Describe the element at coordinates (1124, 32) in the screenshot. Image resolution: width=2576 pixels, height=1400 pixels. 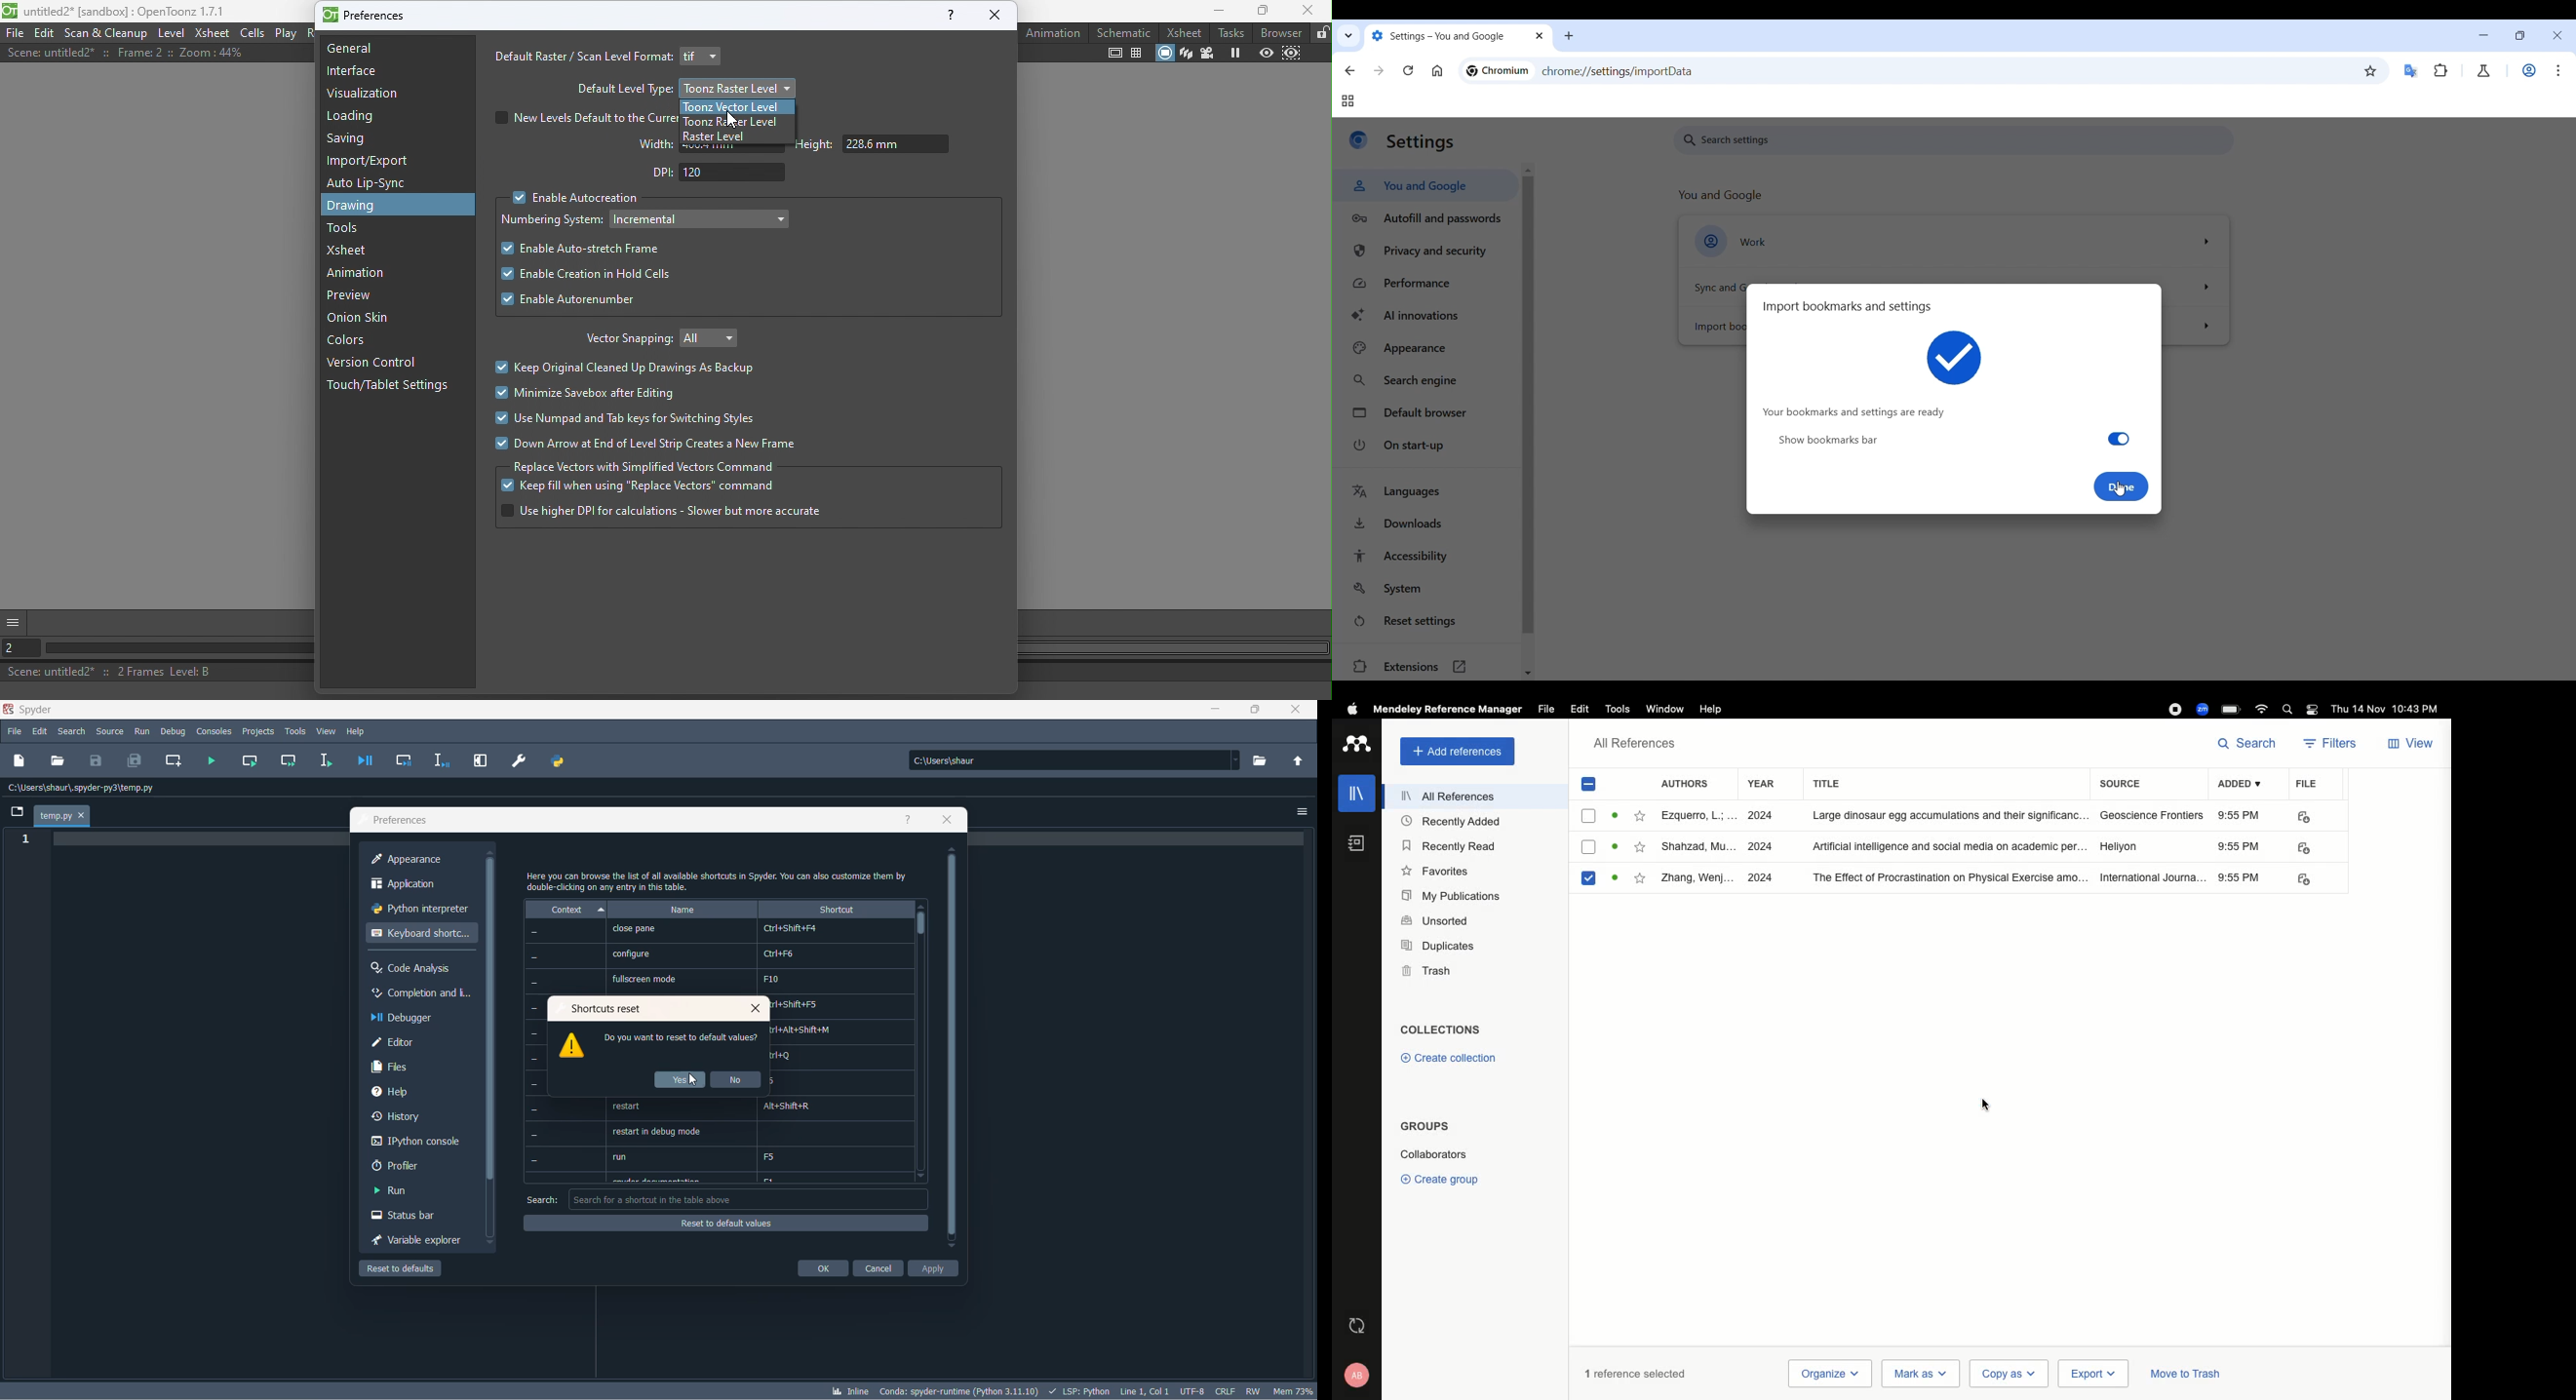
I see `Schematic` at that location.